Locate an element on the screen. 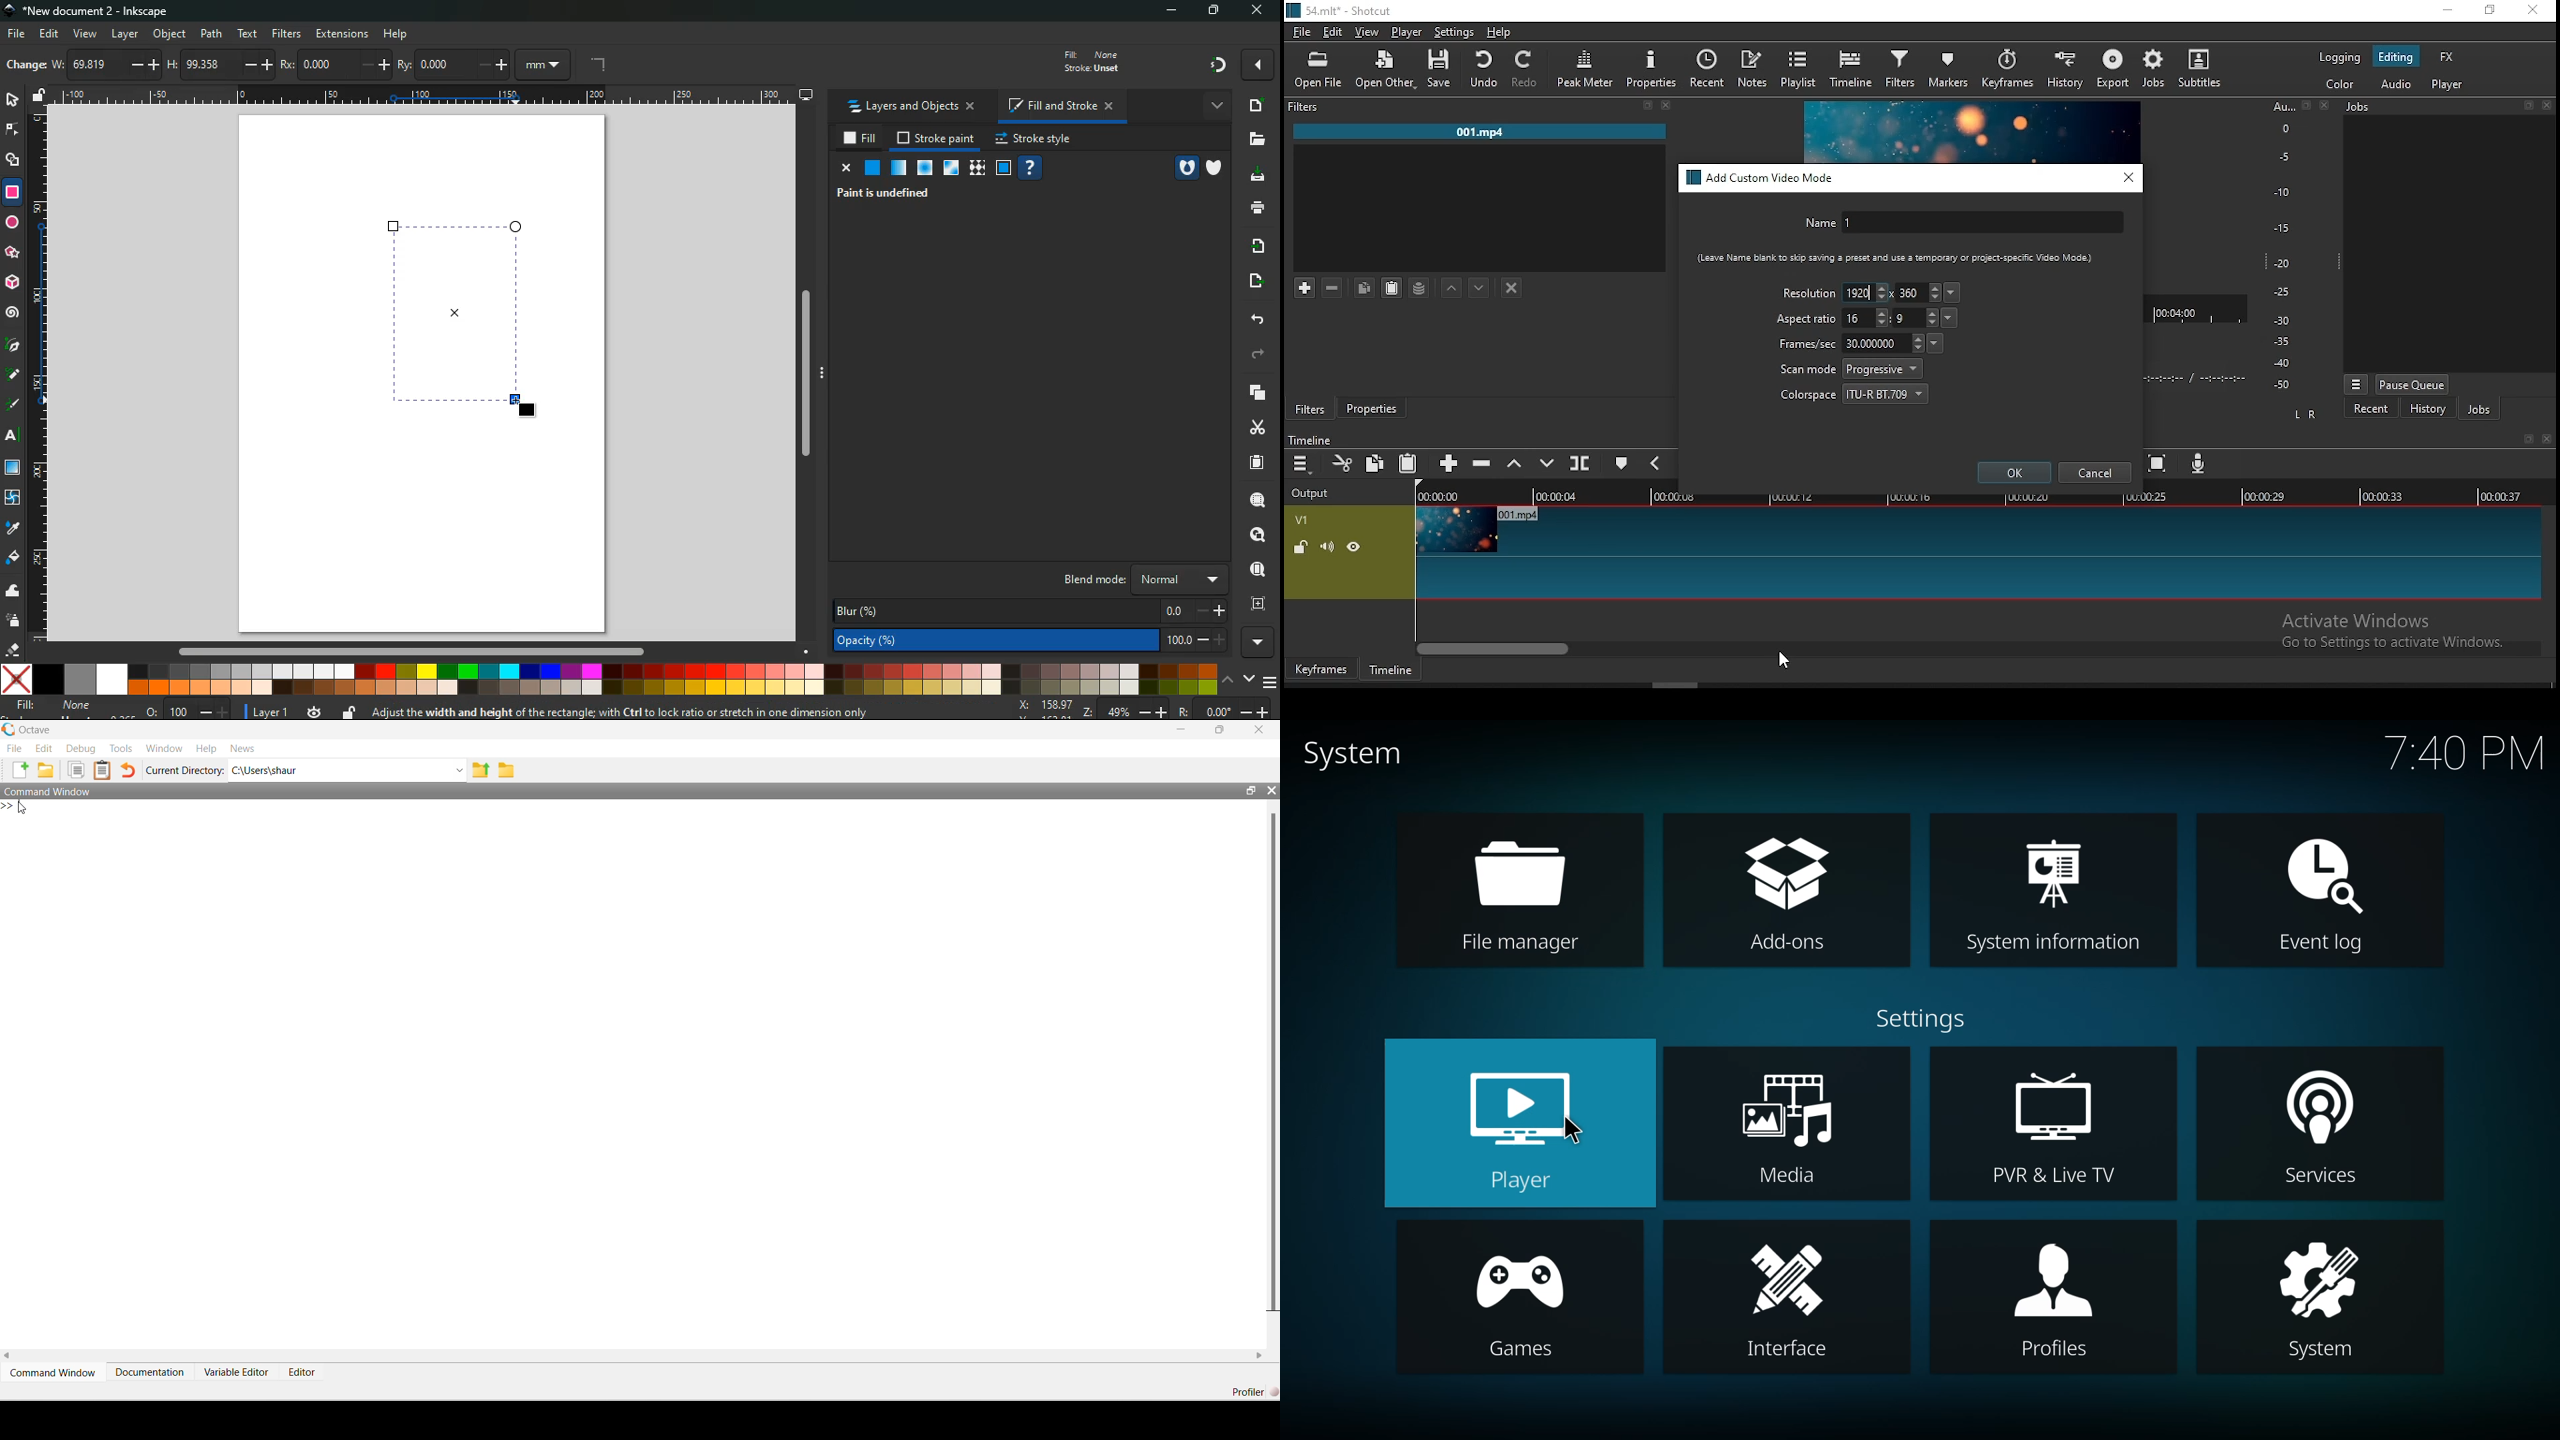 This screenshot has width=2576, height=1456. horizontal ruler is located at coordinates (420, 97).